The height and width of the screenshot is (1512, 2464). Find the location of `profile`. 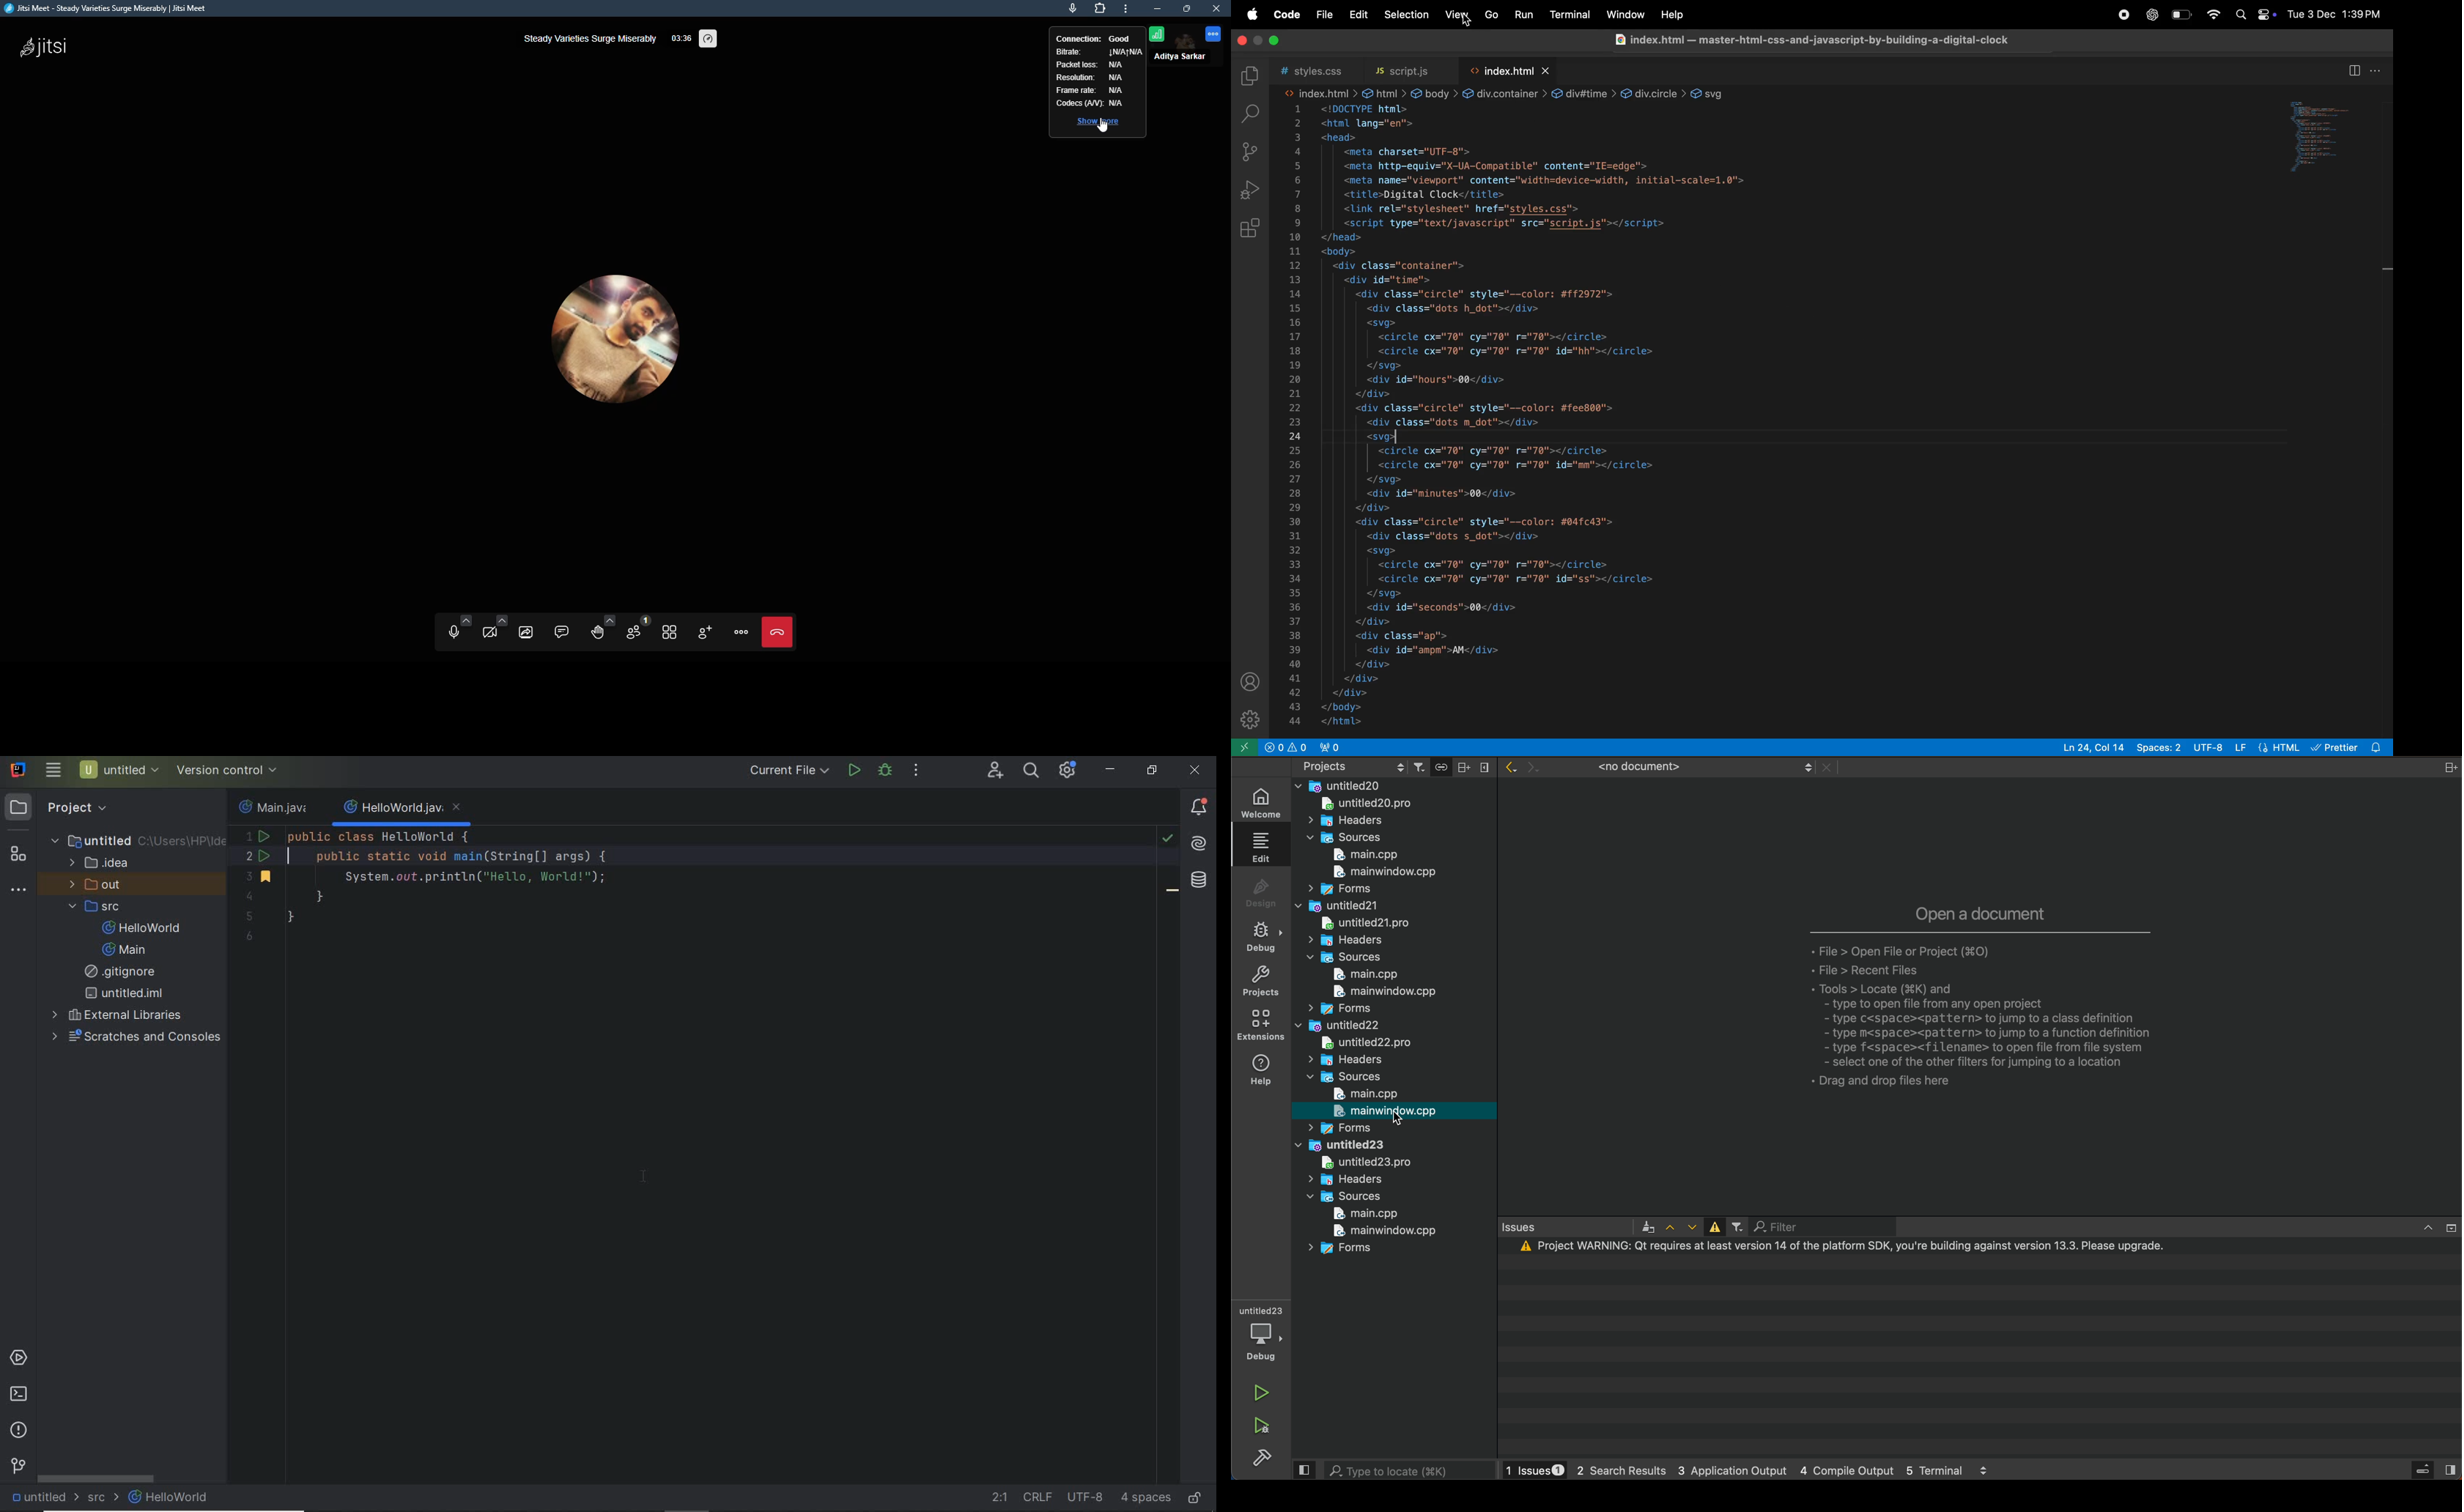

profile is located at coordinates (1184, 59).